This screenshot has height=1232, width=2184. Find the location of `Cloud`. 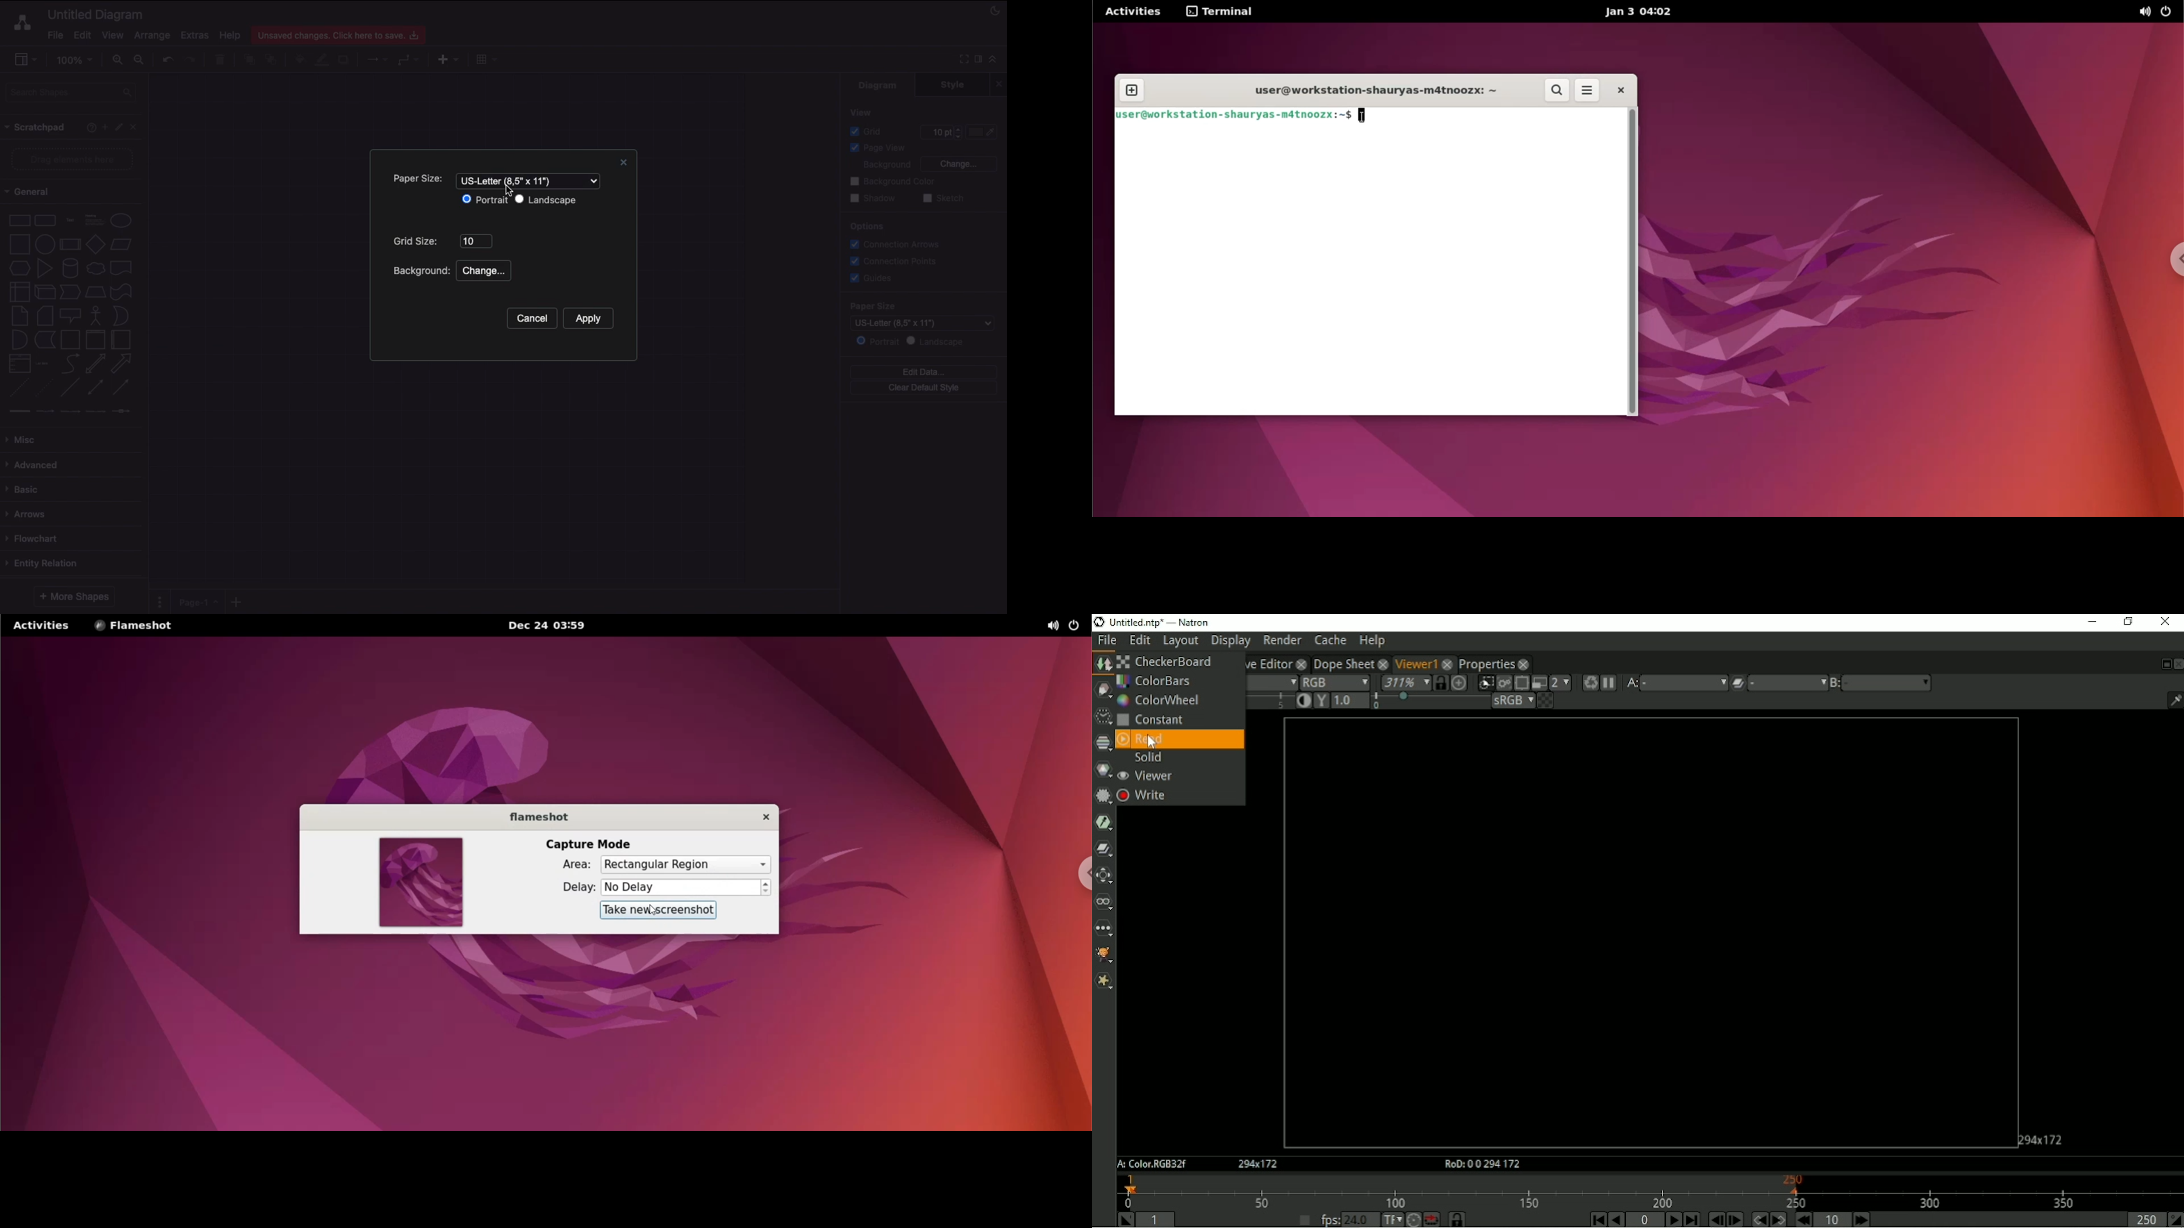

Cloud is located at coordinates (95, 268).